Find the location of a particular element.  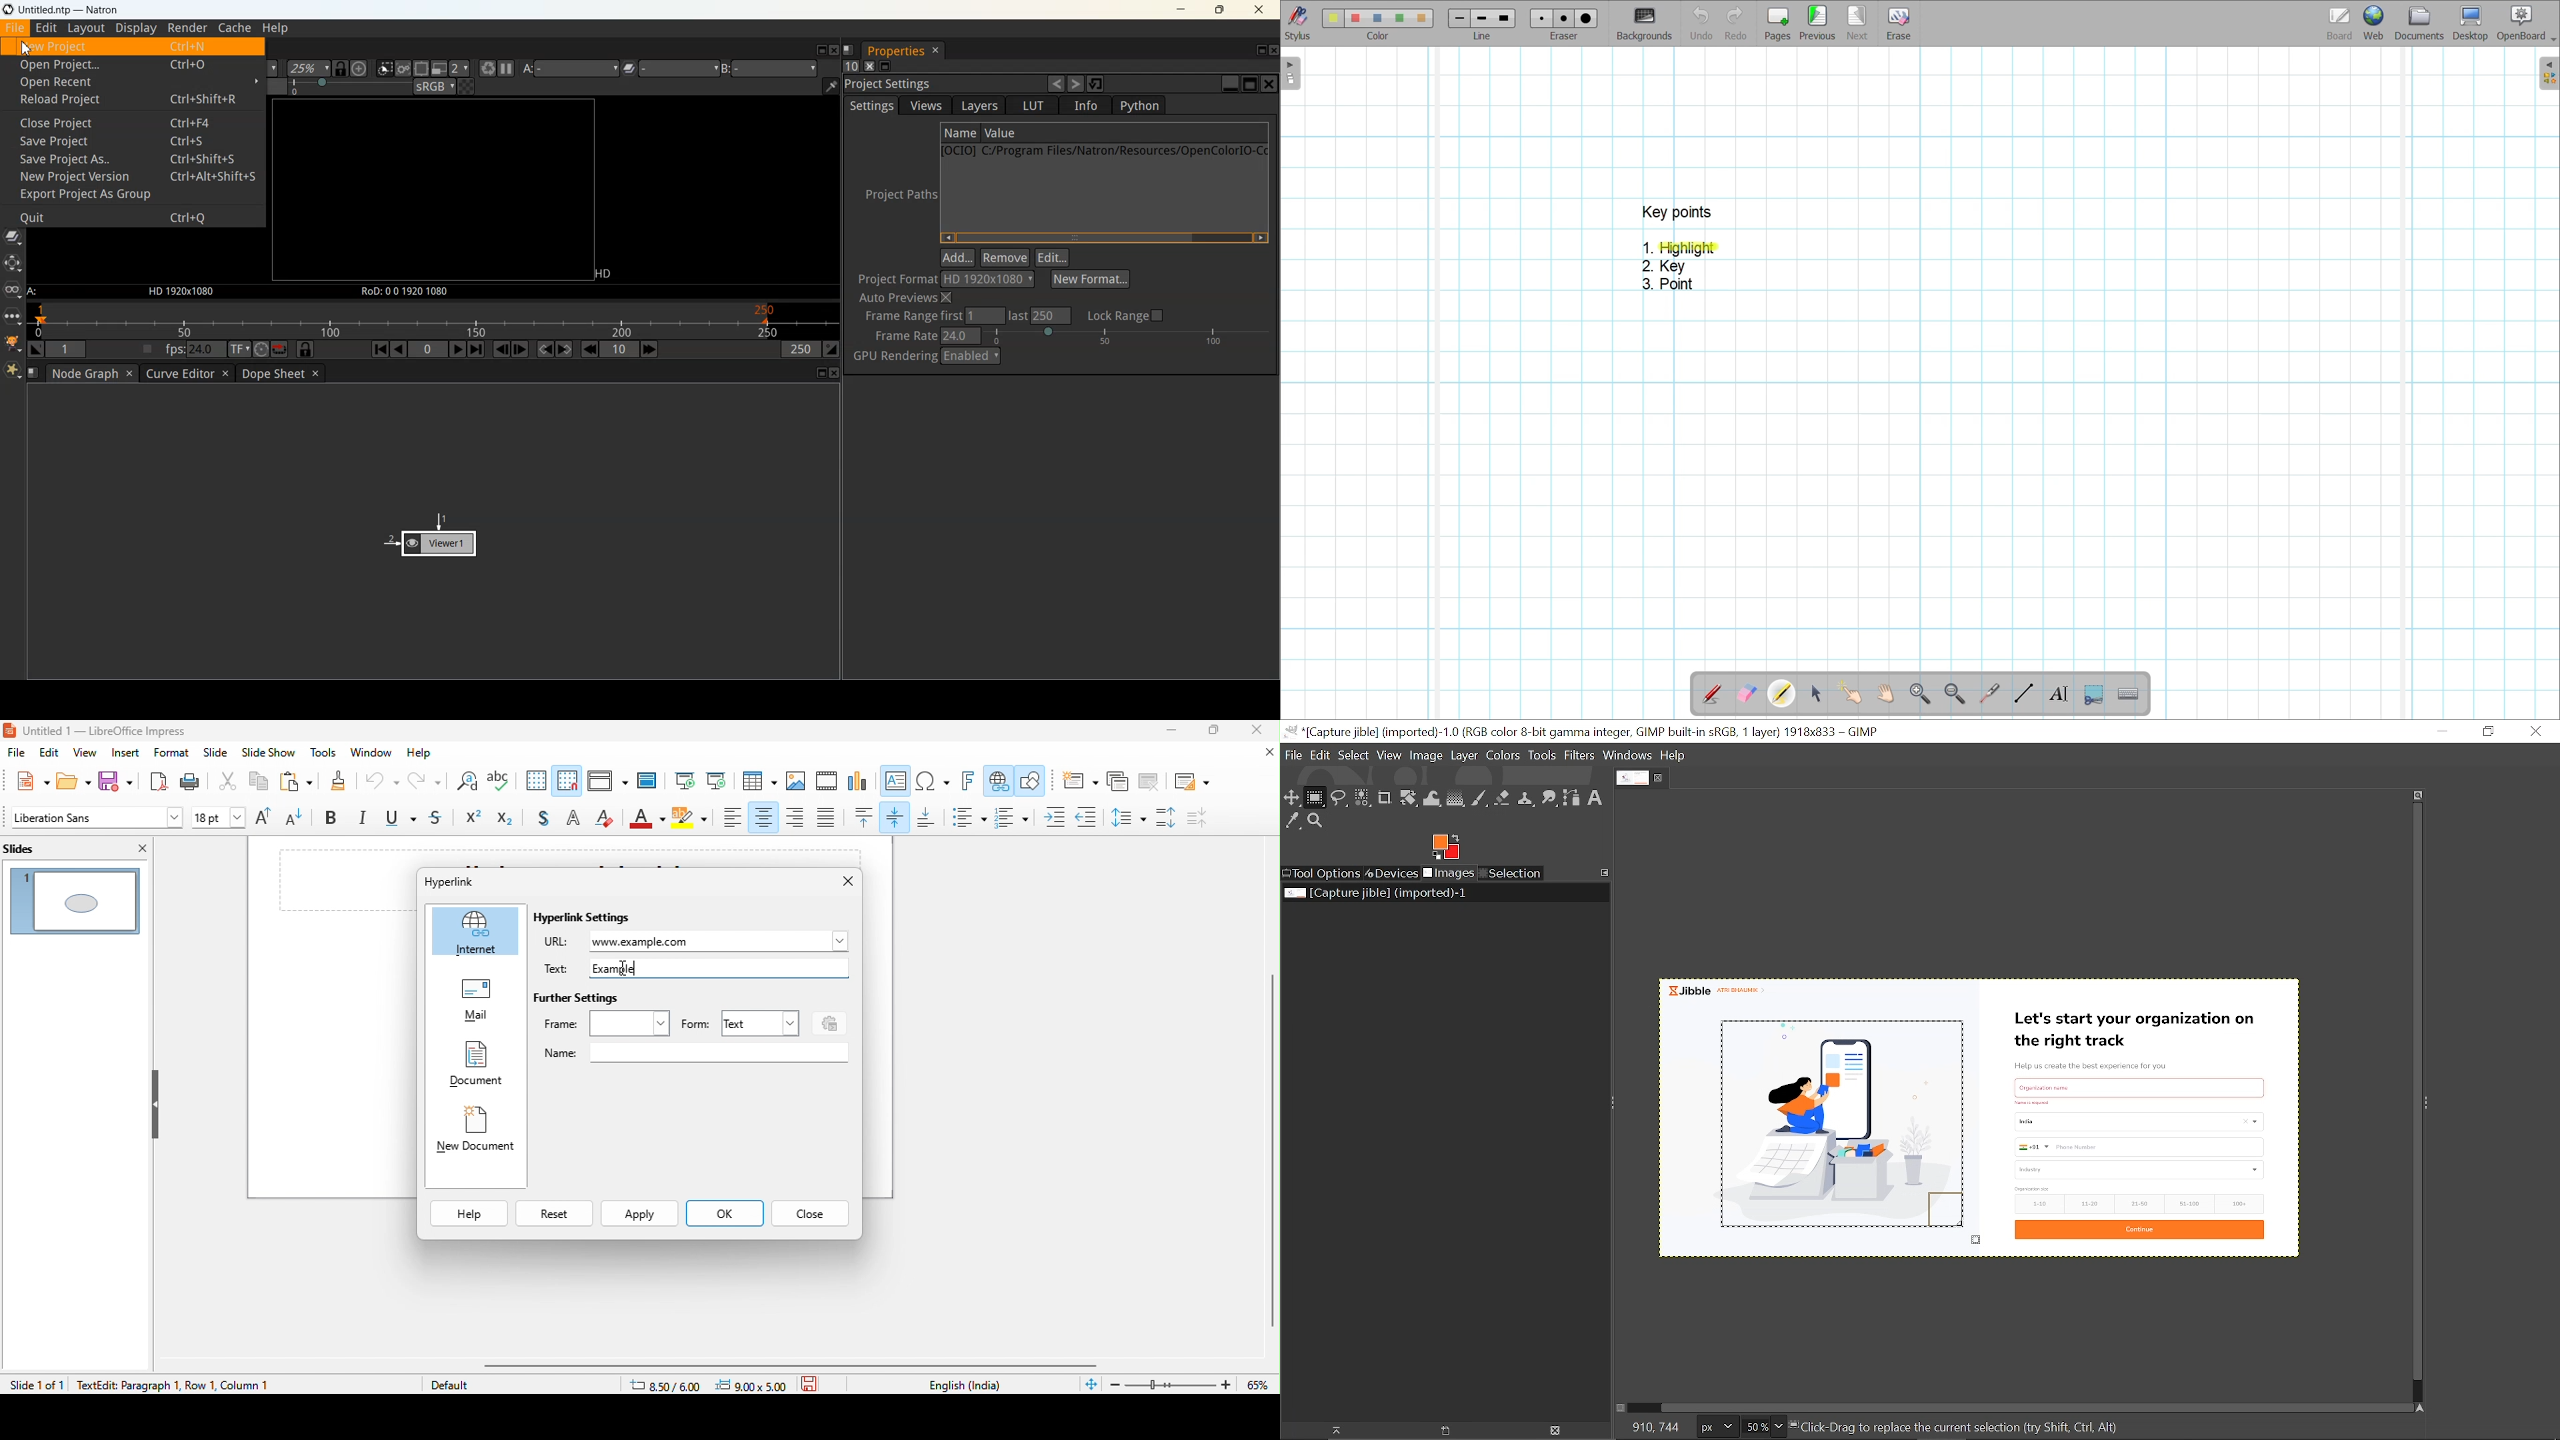

Edit is located at coordinates (47, 28).